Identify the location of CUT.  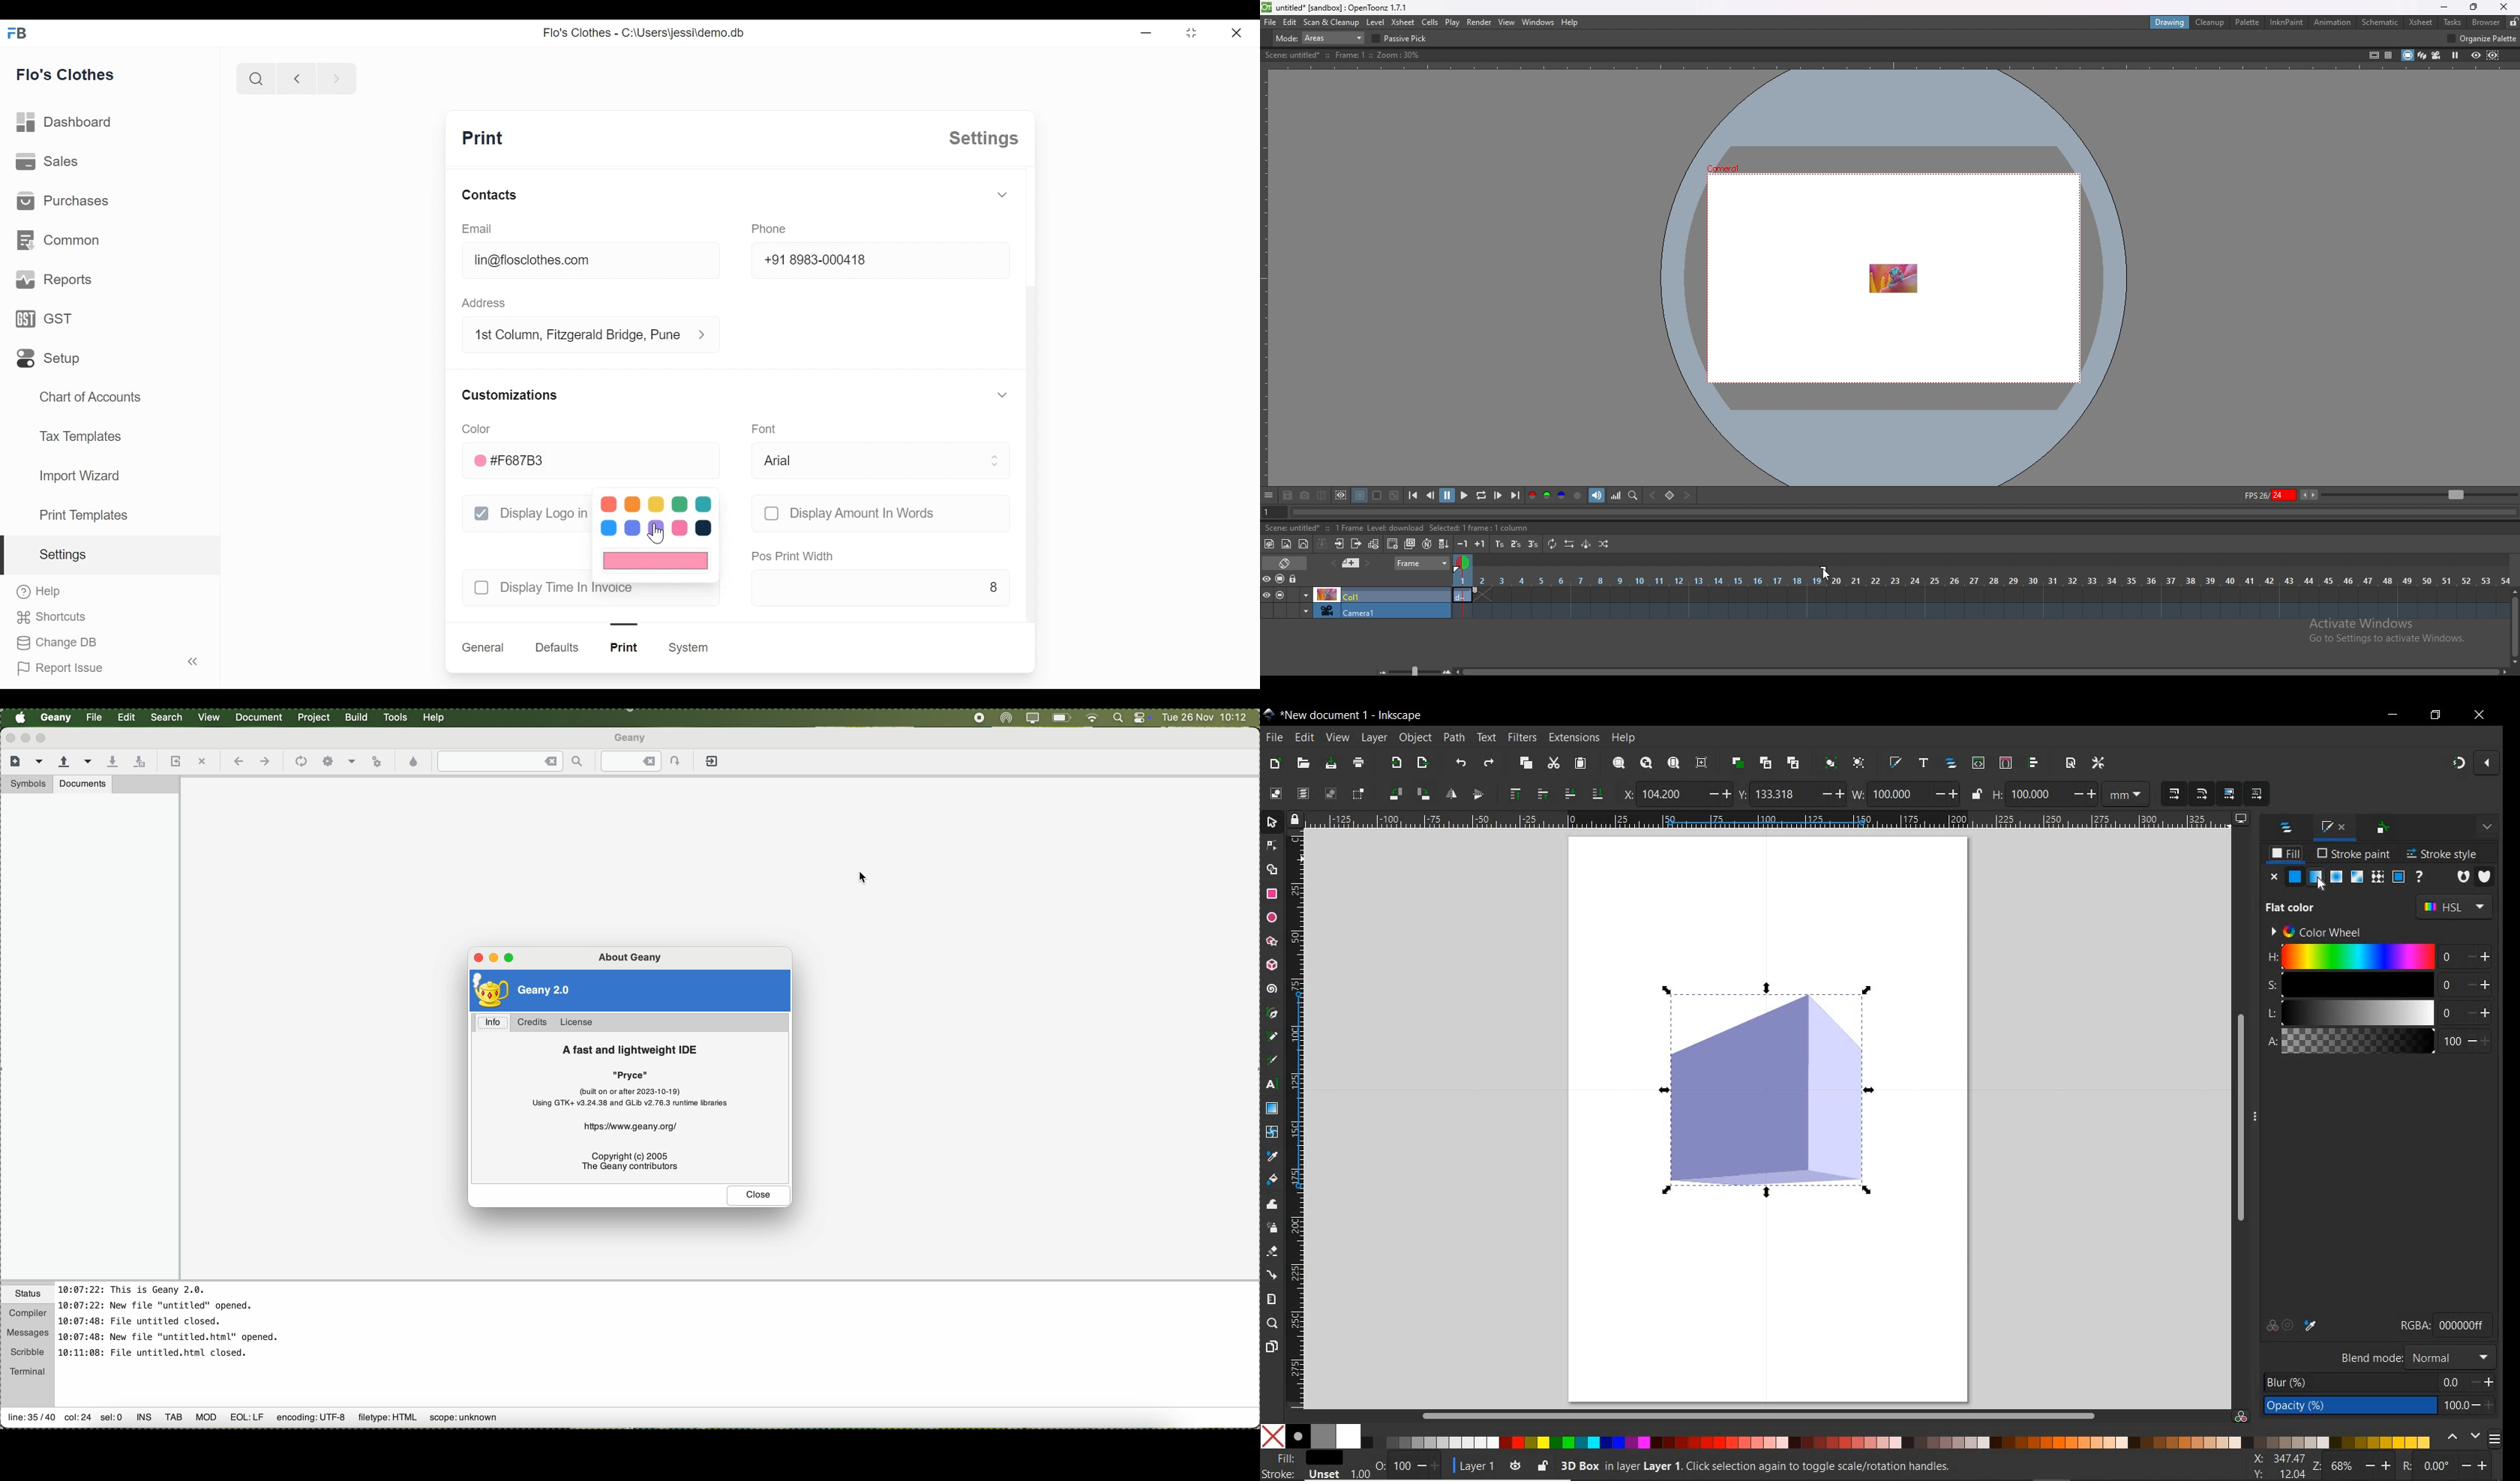
(1554, 763).